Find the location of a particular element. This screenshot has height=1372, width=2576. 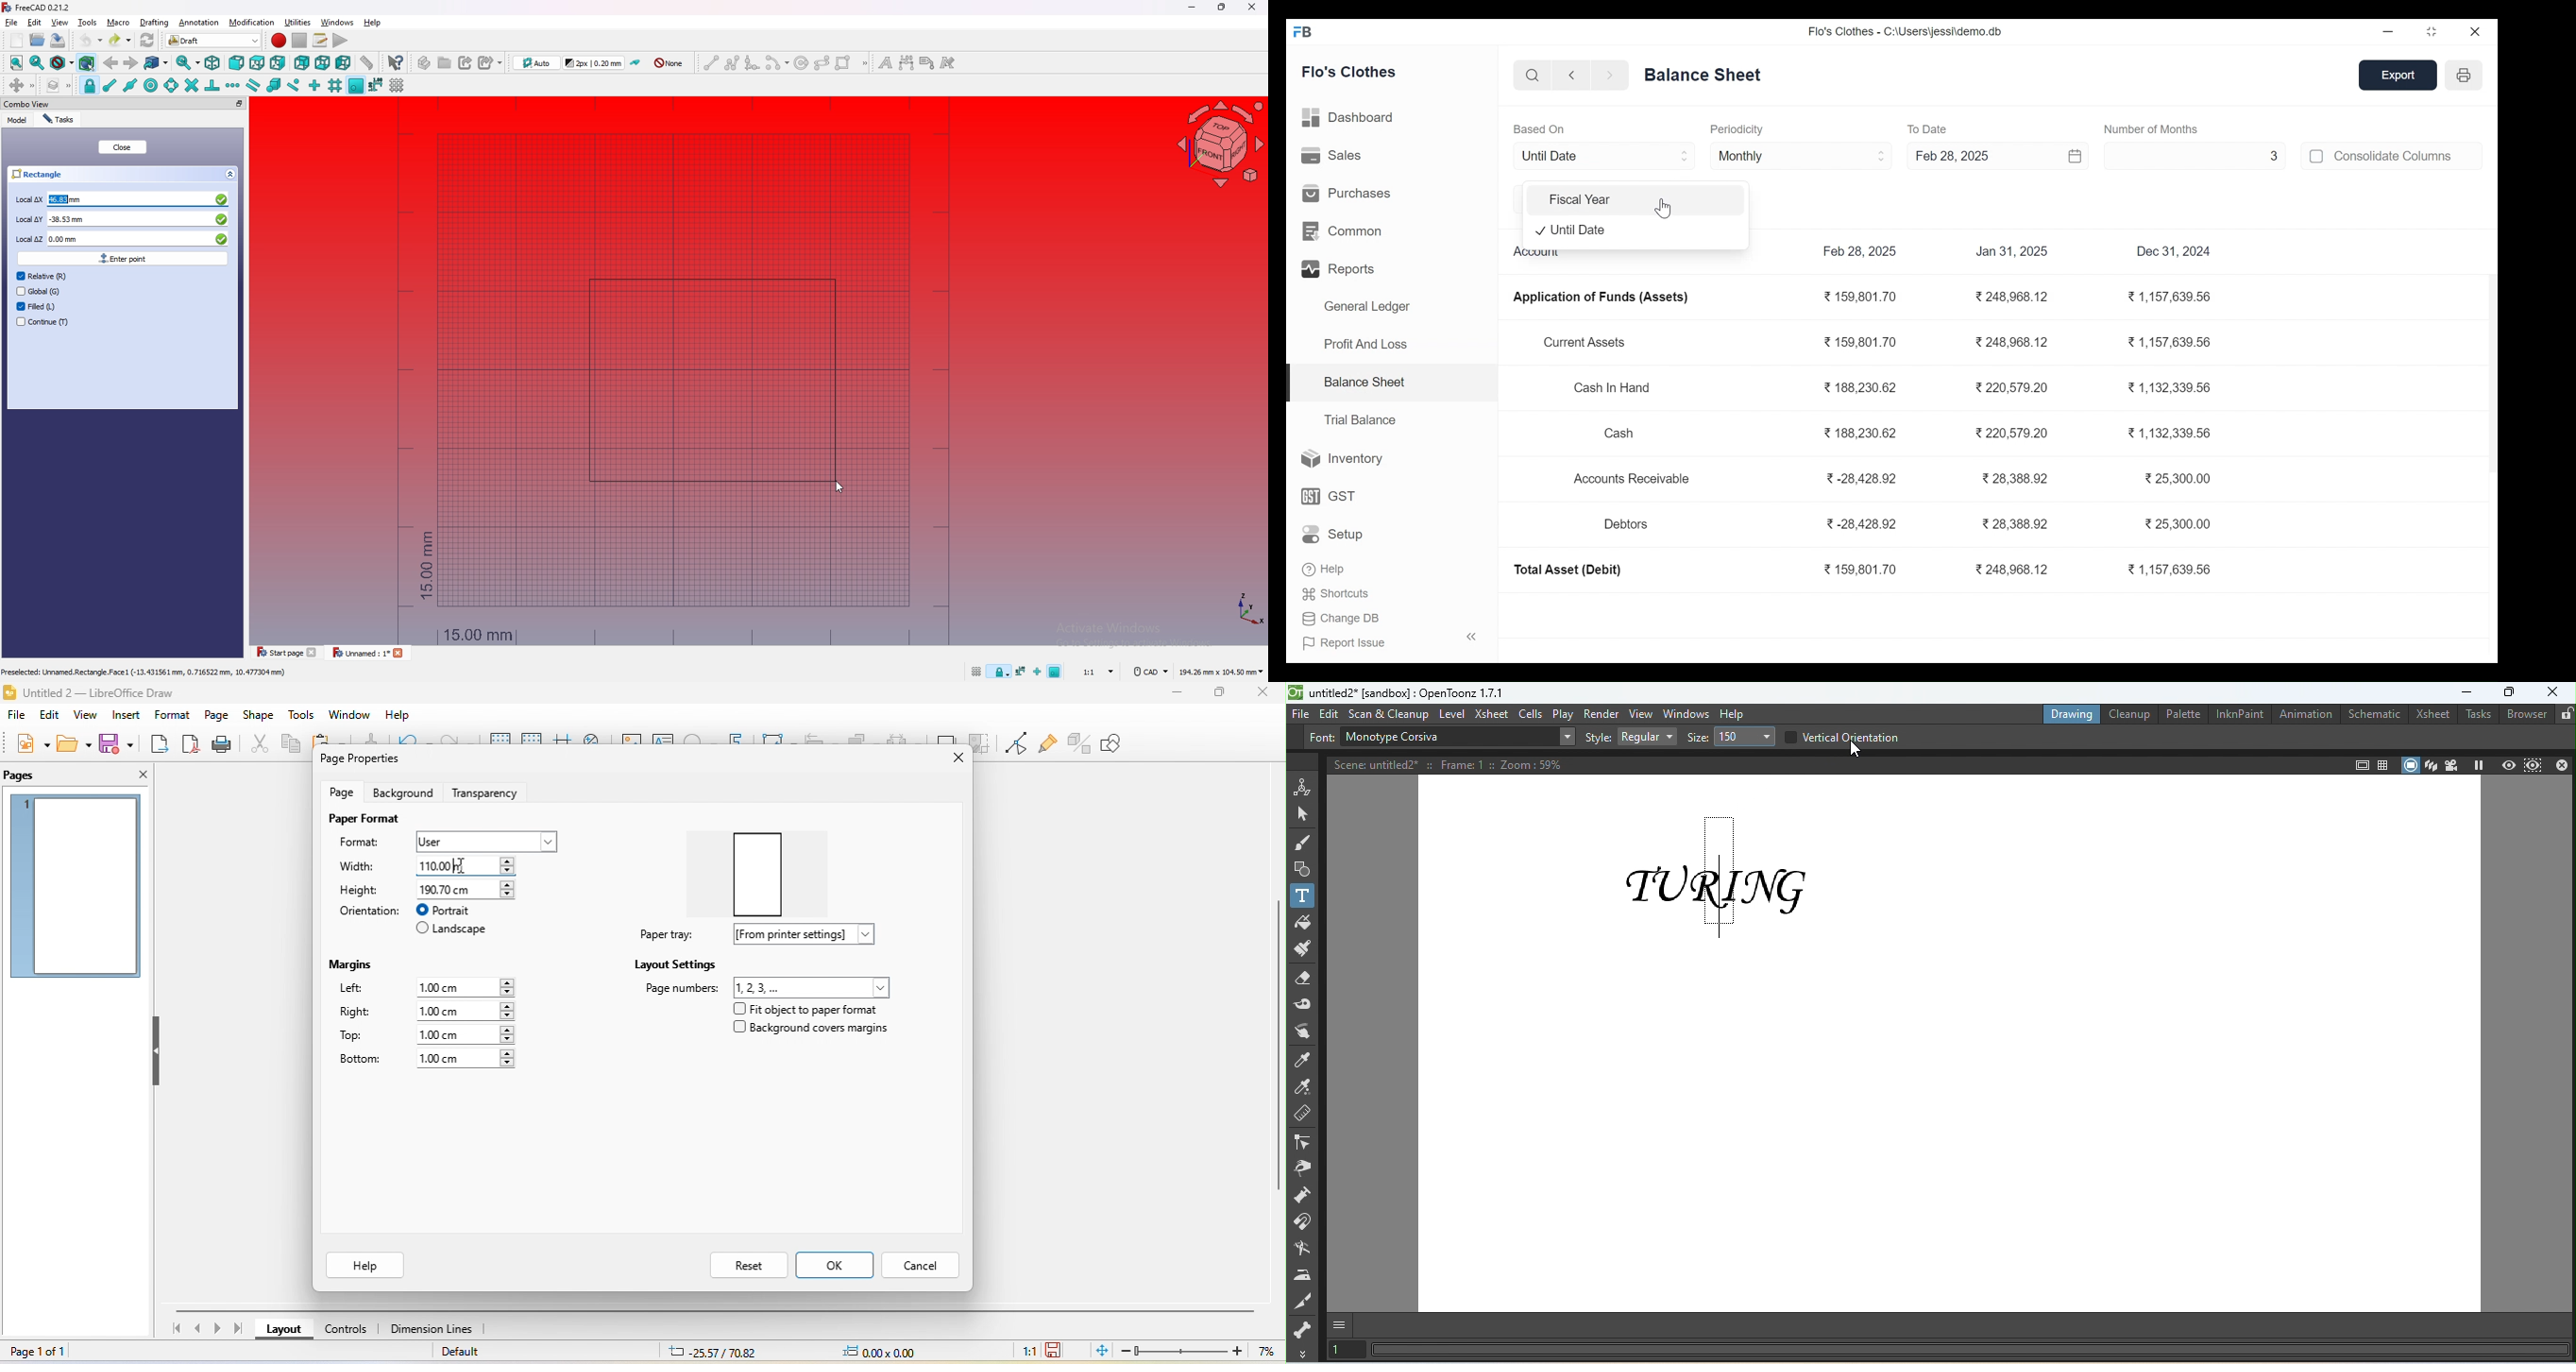

cad  is located at coordinates (1149, 672).